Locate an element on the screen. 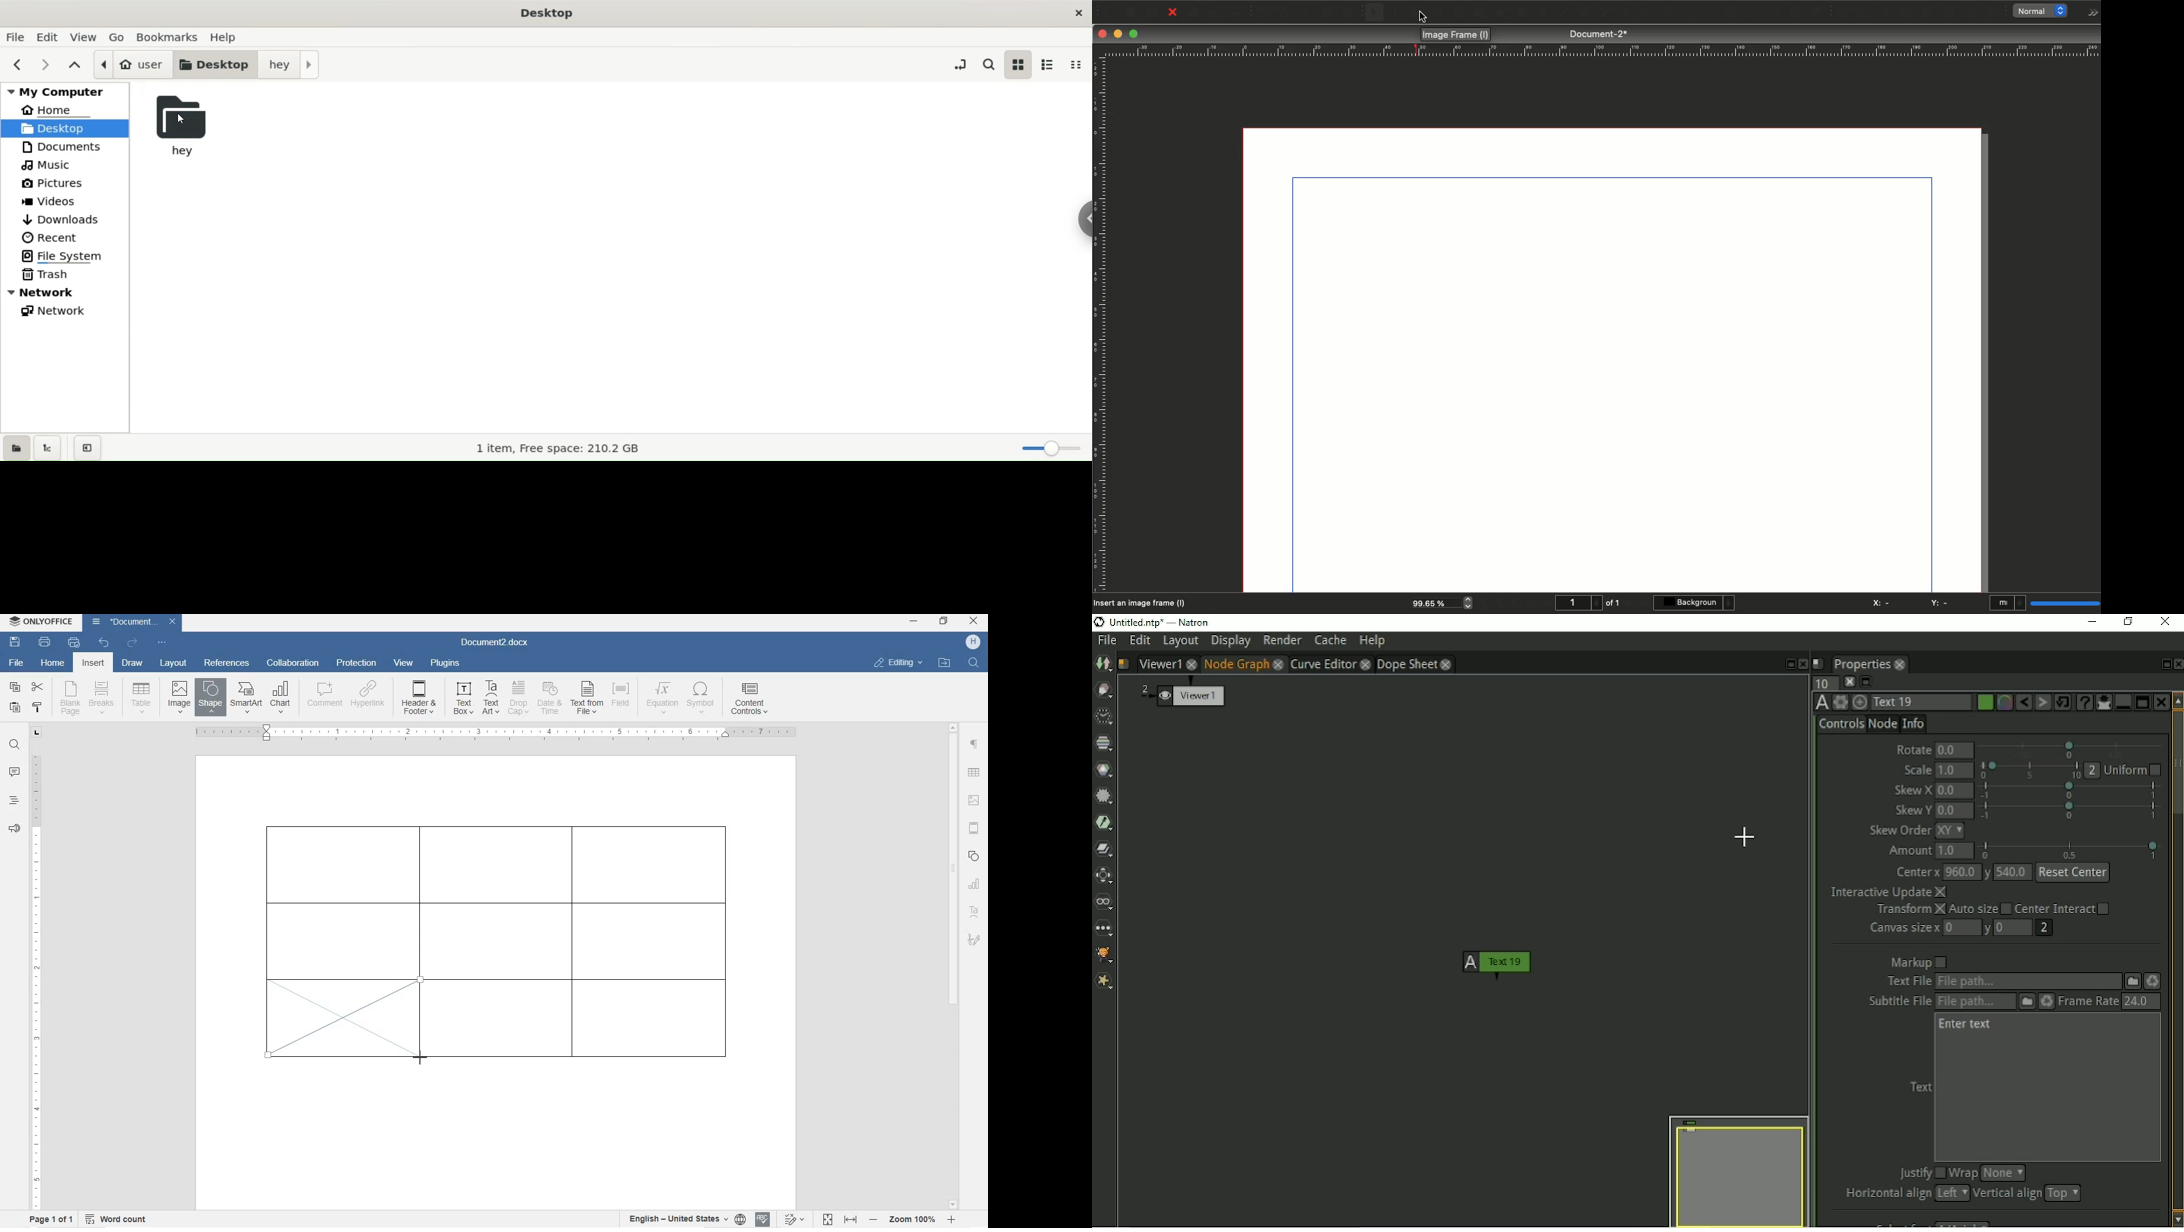 The image size is (2184, 1232). Rotate item is located at coordinates (1625, 15).